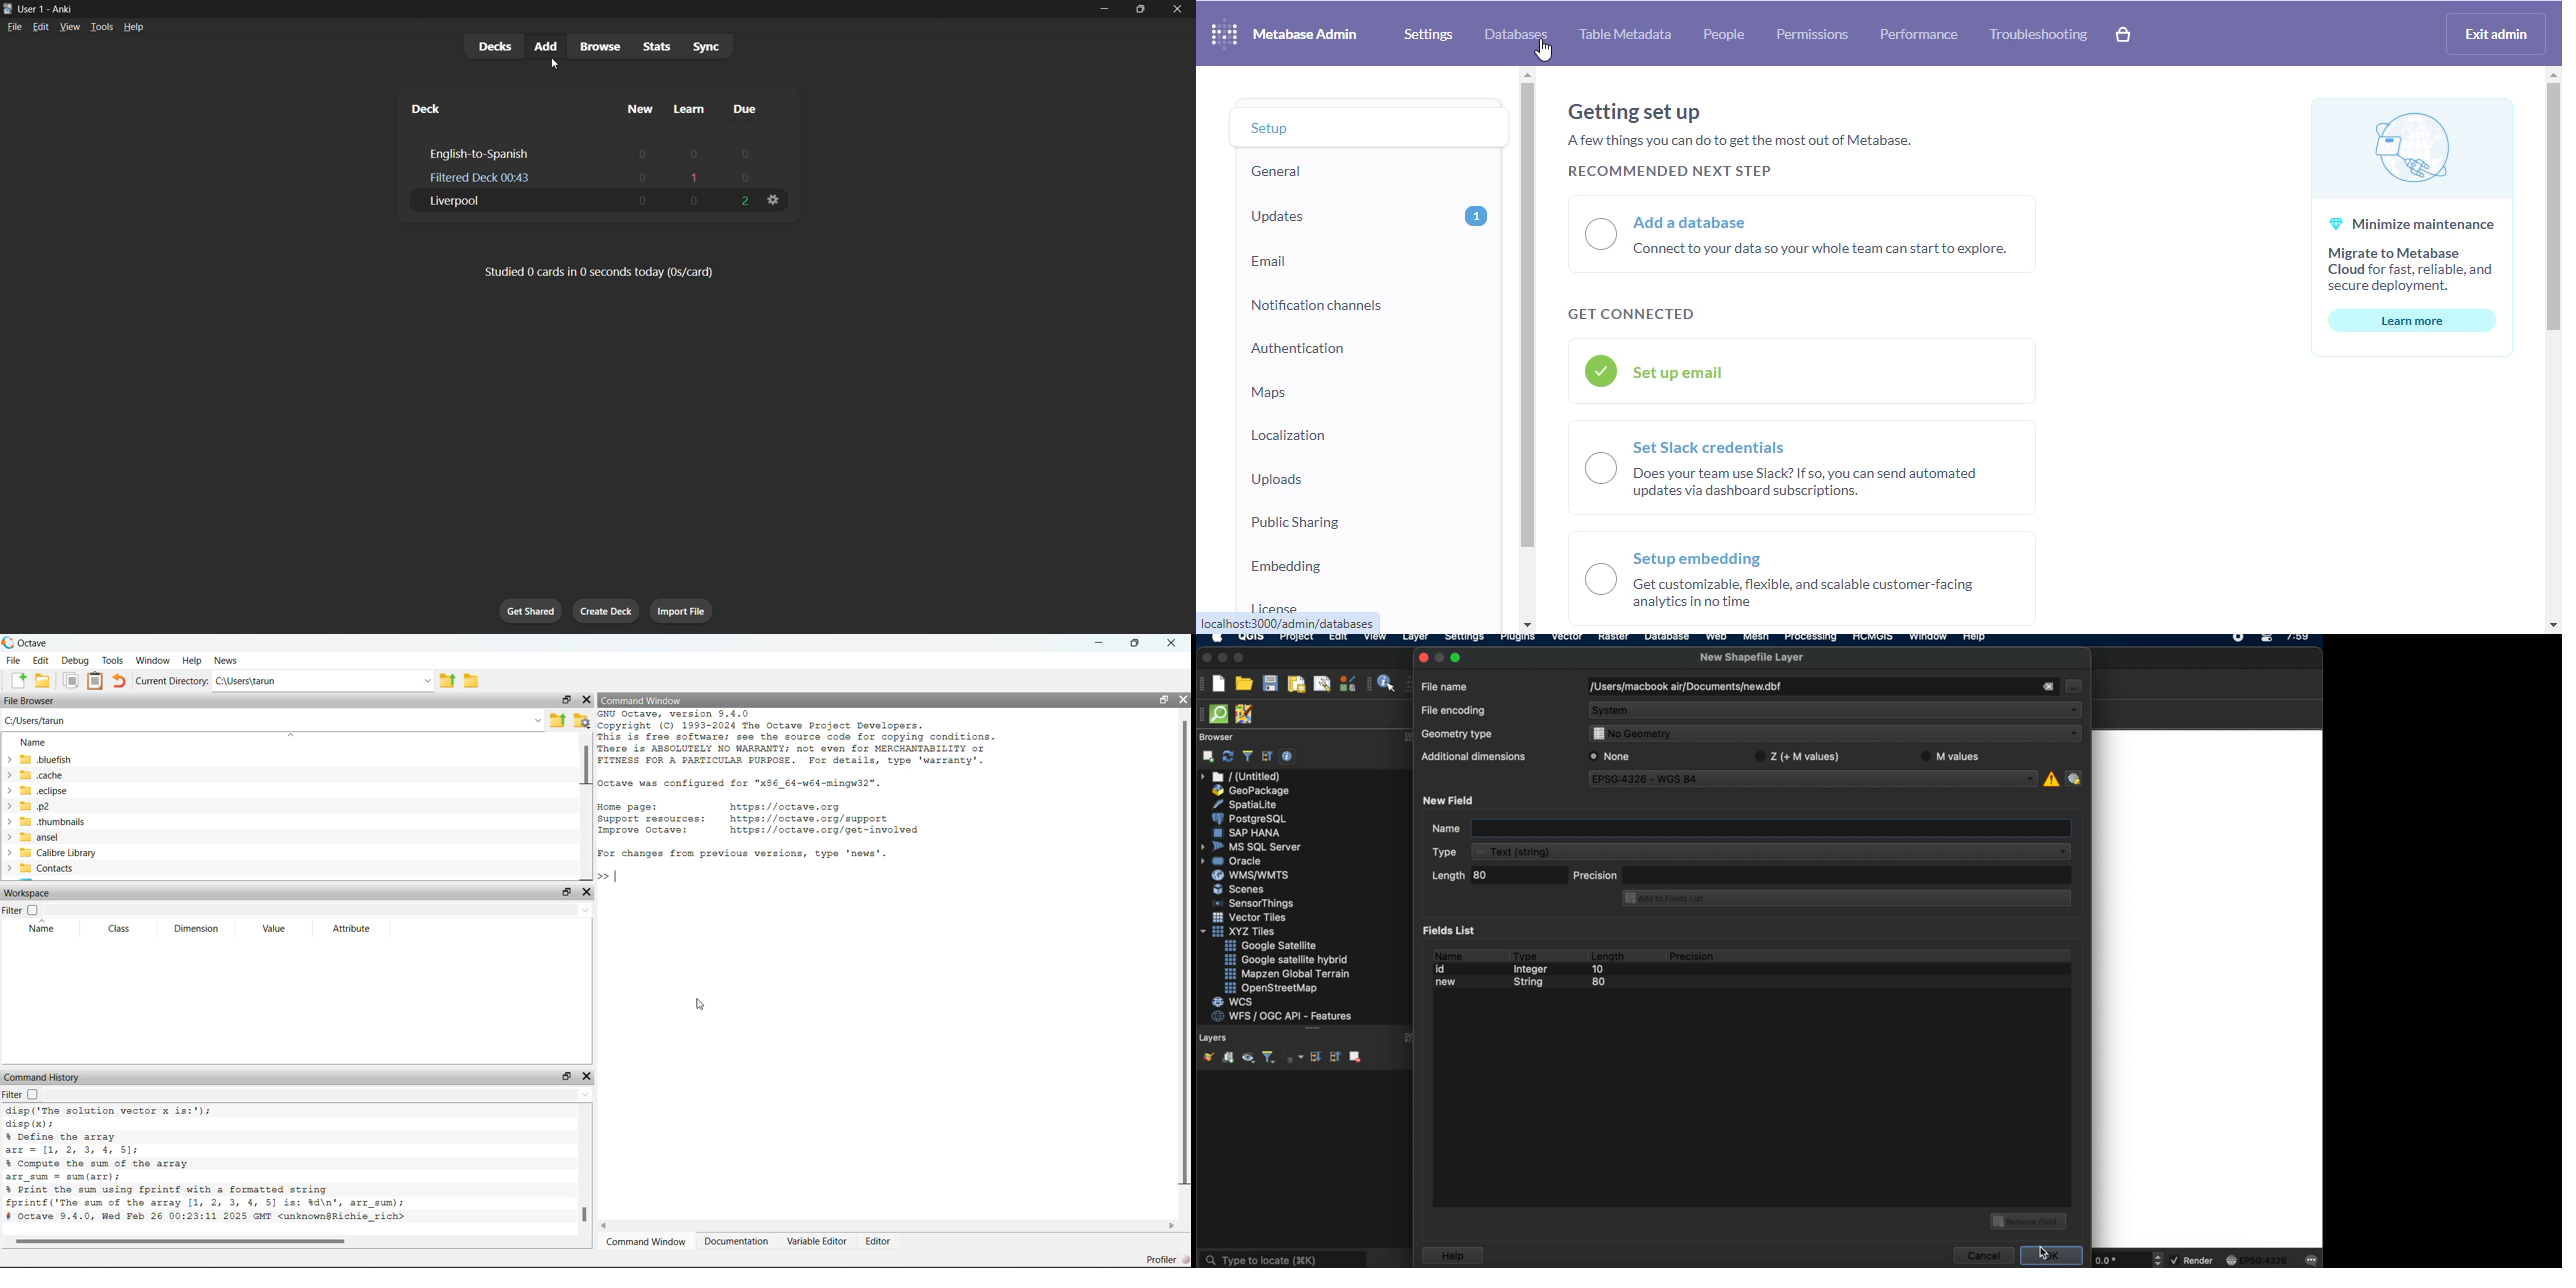 The image size is (2576, 1288). What do you see at coordinates (1145, 9) in the screenshot?
I see `maximize/restore` at bounding box center [1145, 9].